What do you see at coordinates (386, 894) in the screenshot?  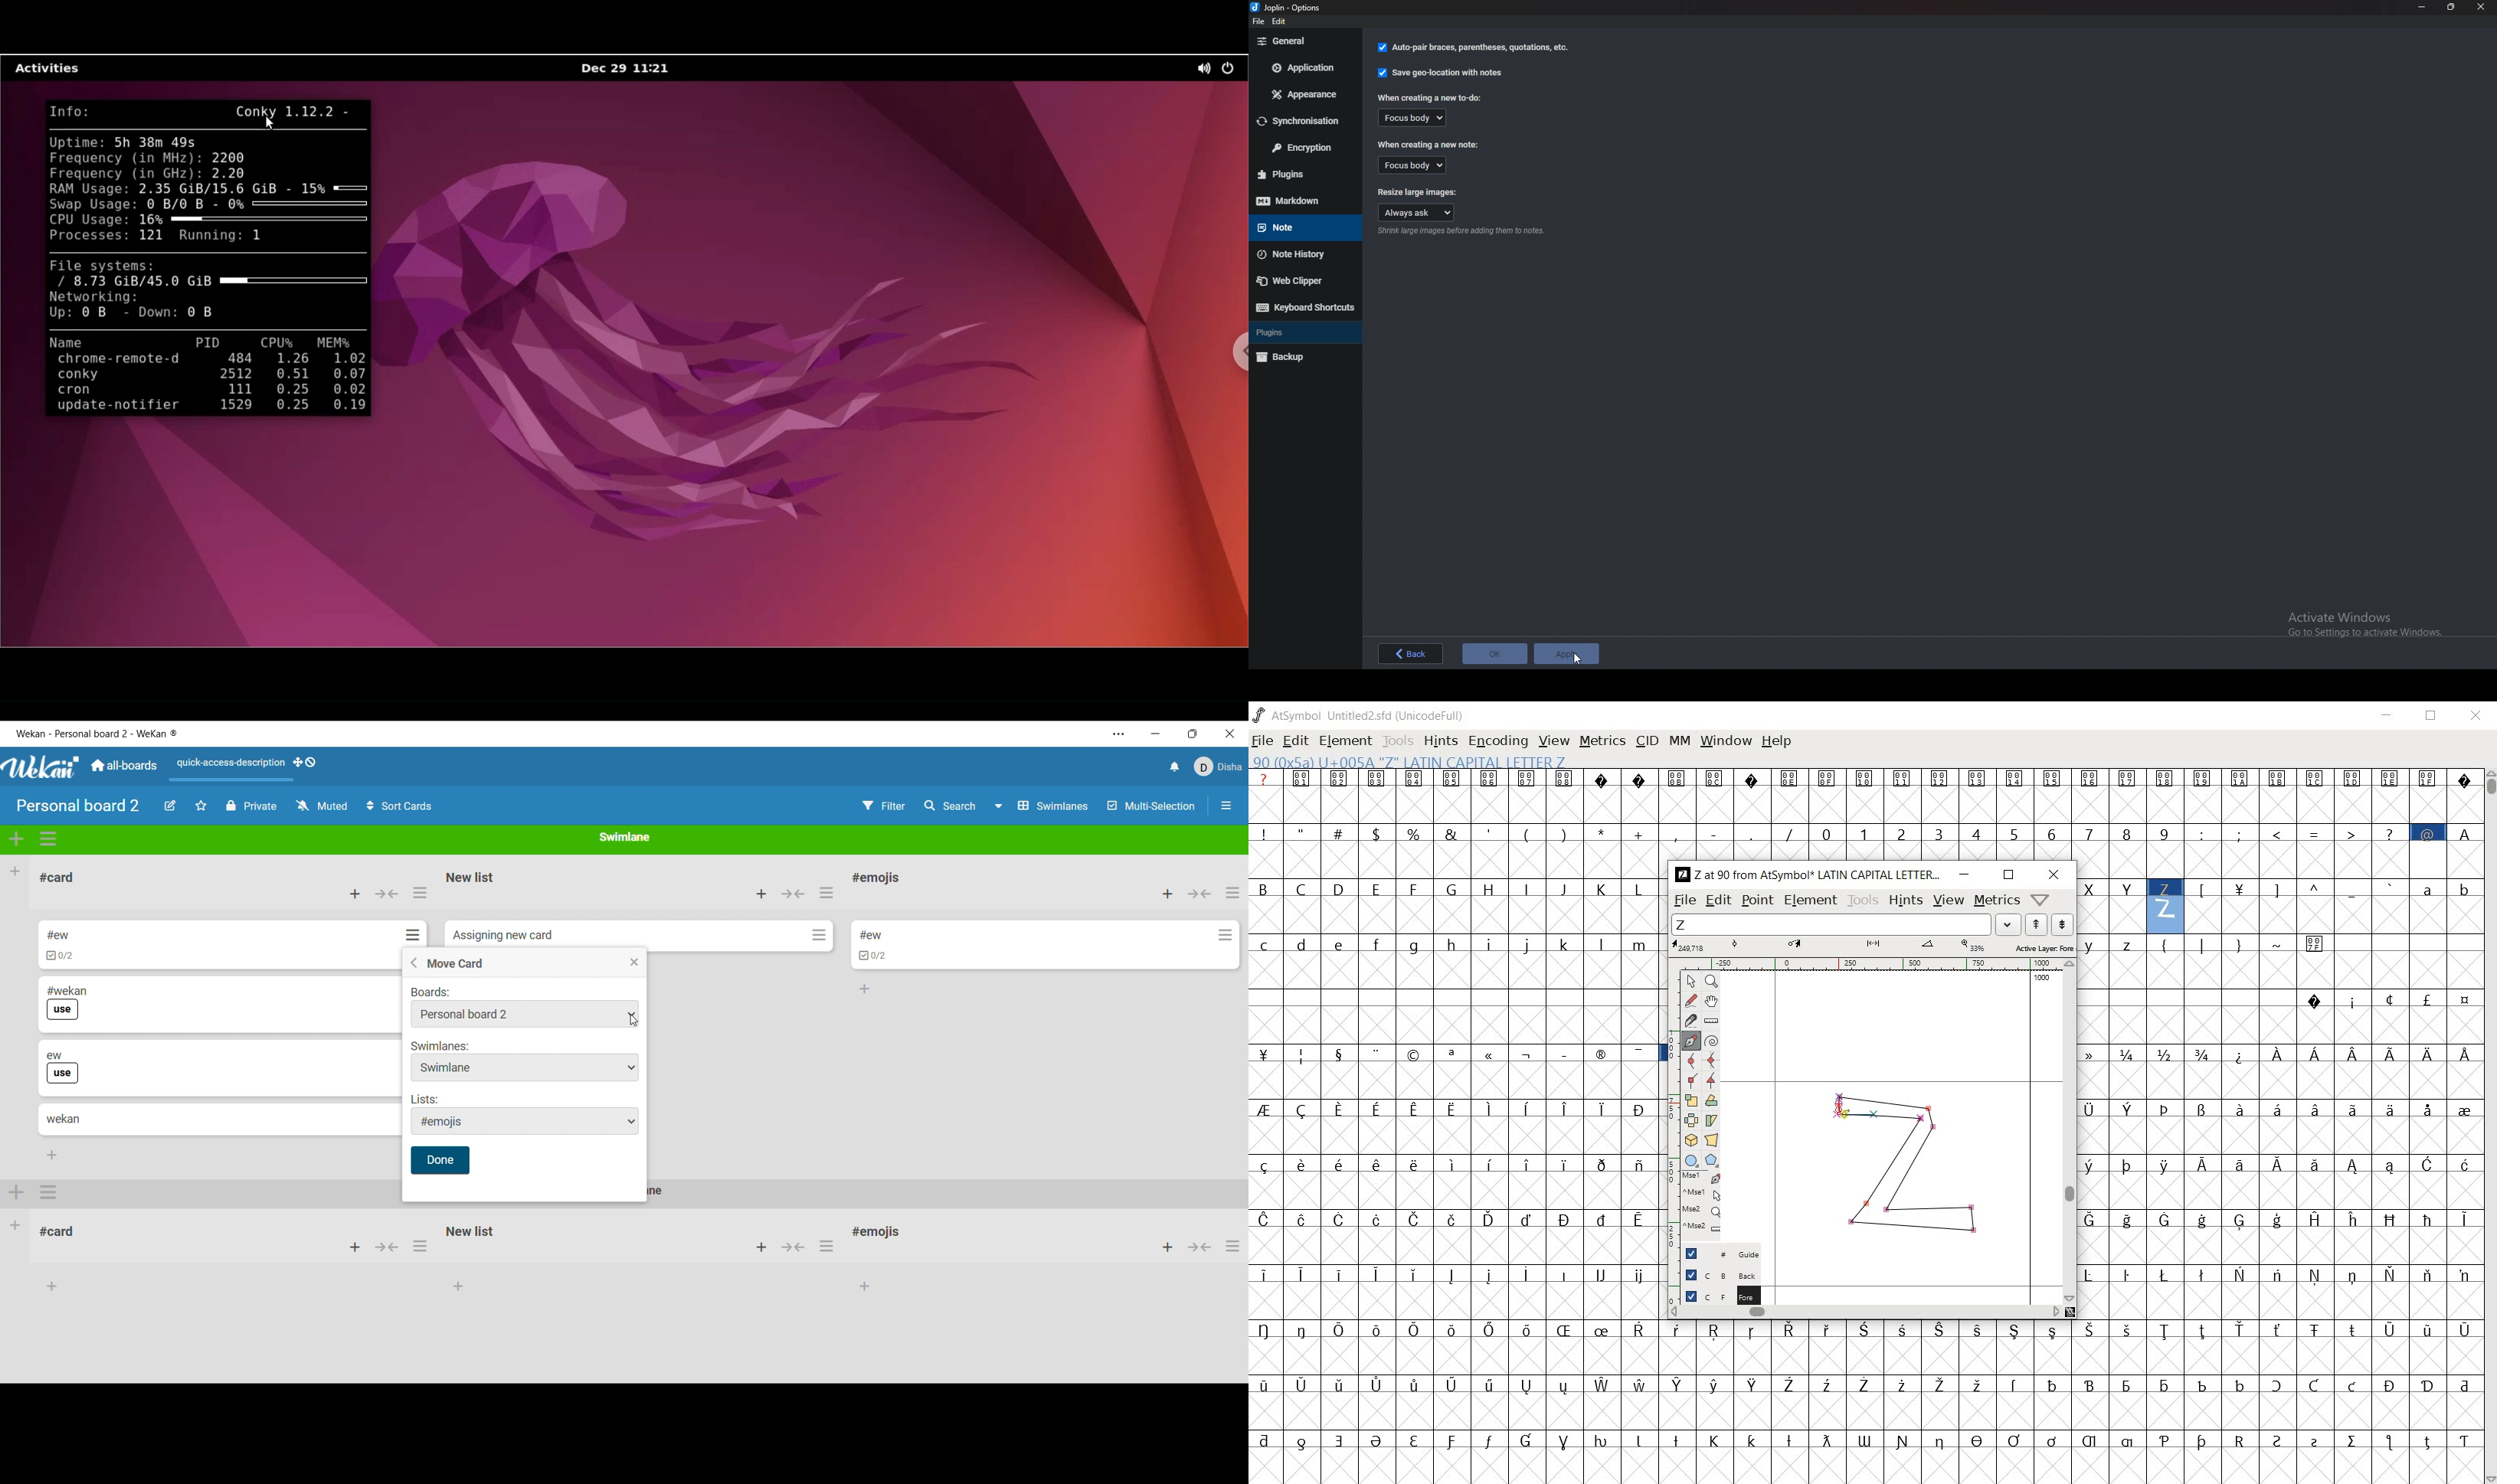 I see `Collapse` at bounding box center [386, 894].